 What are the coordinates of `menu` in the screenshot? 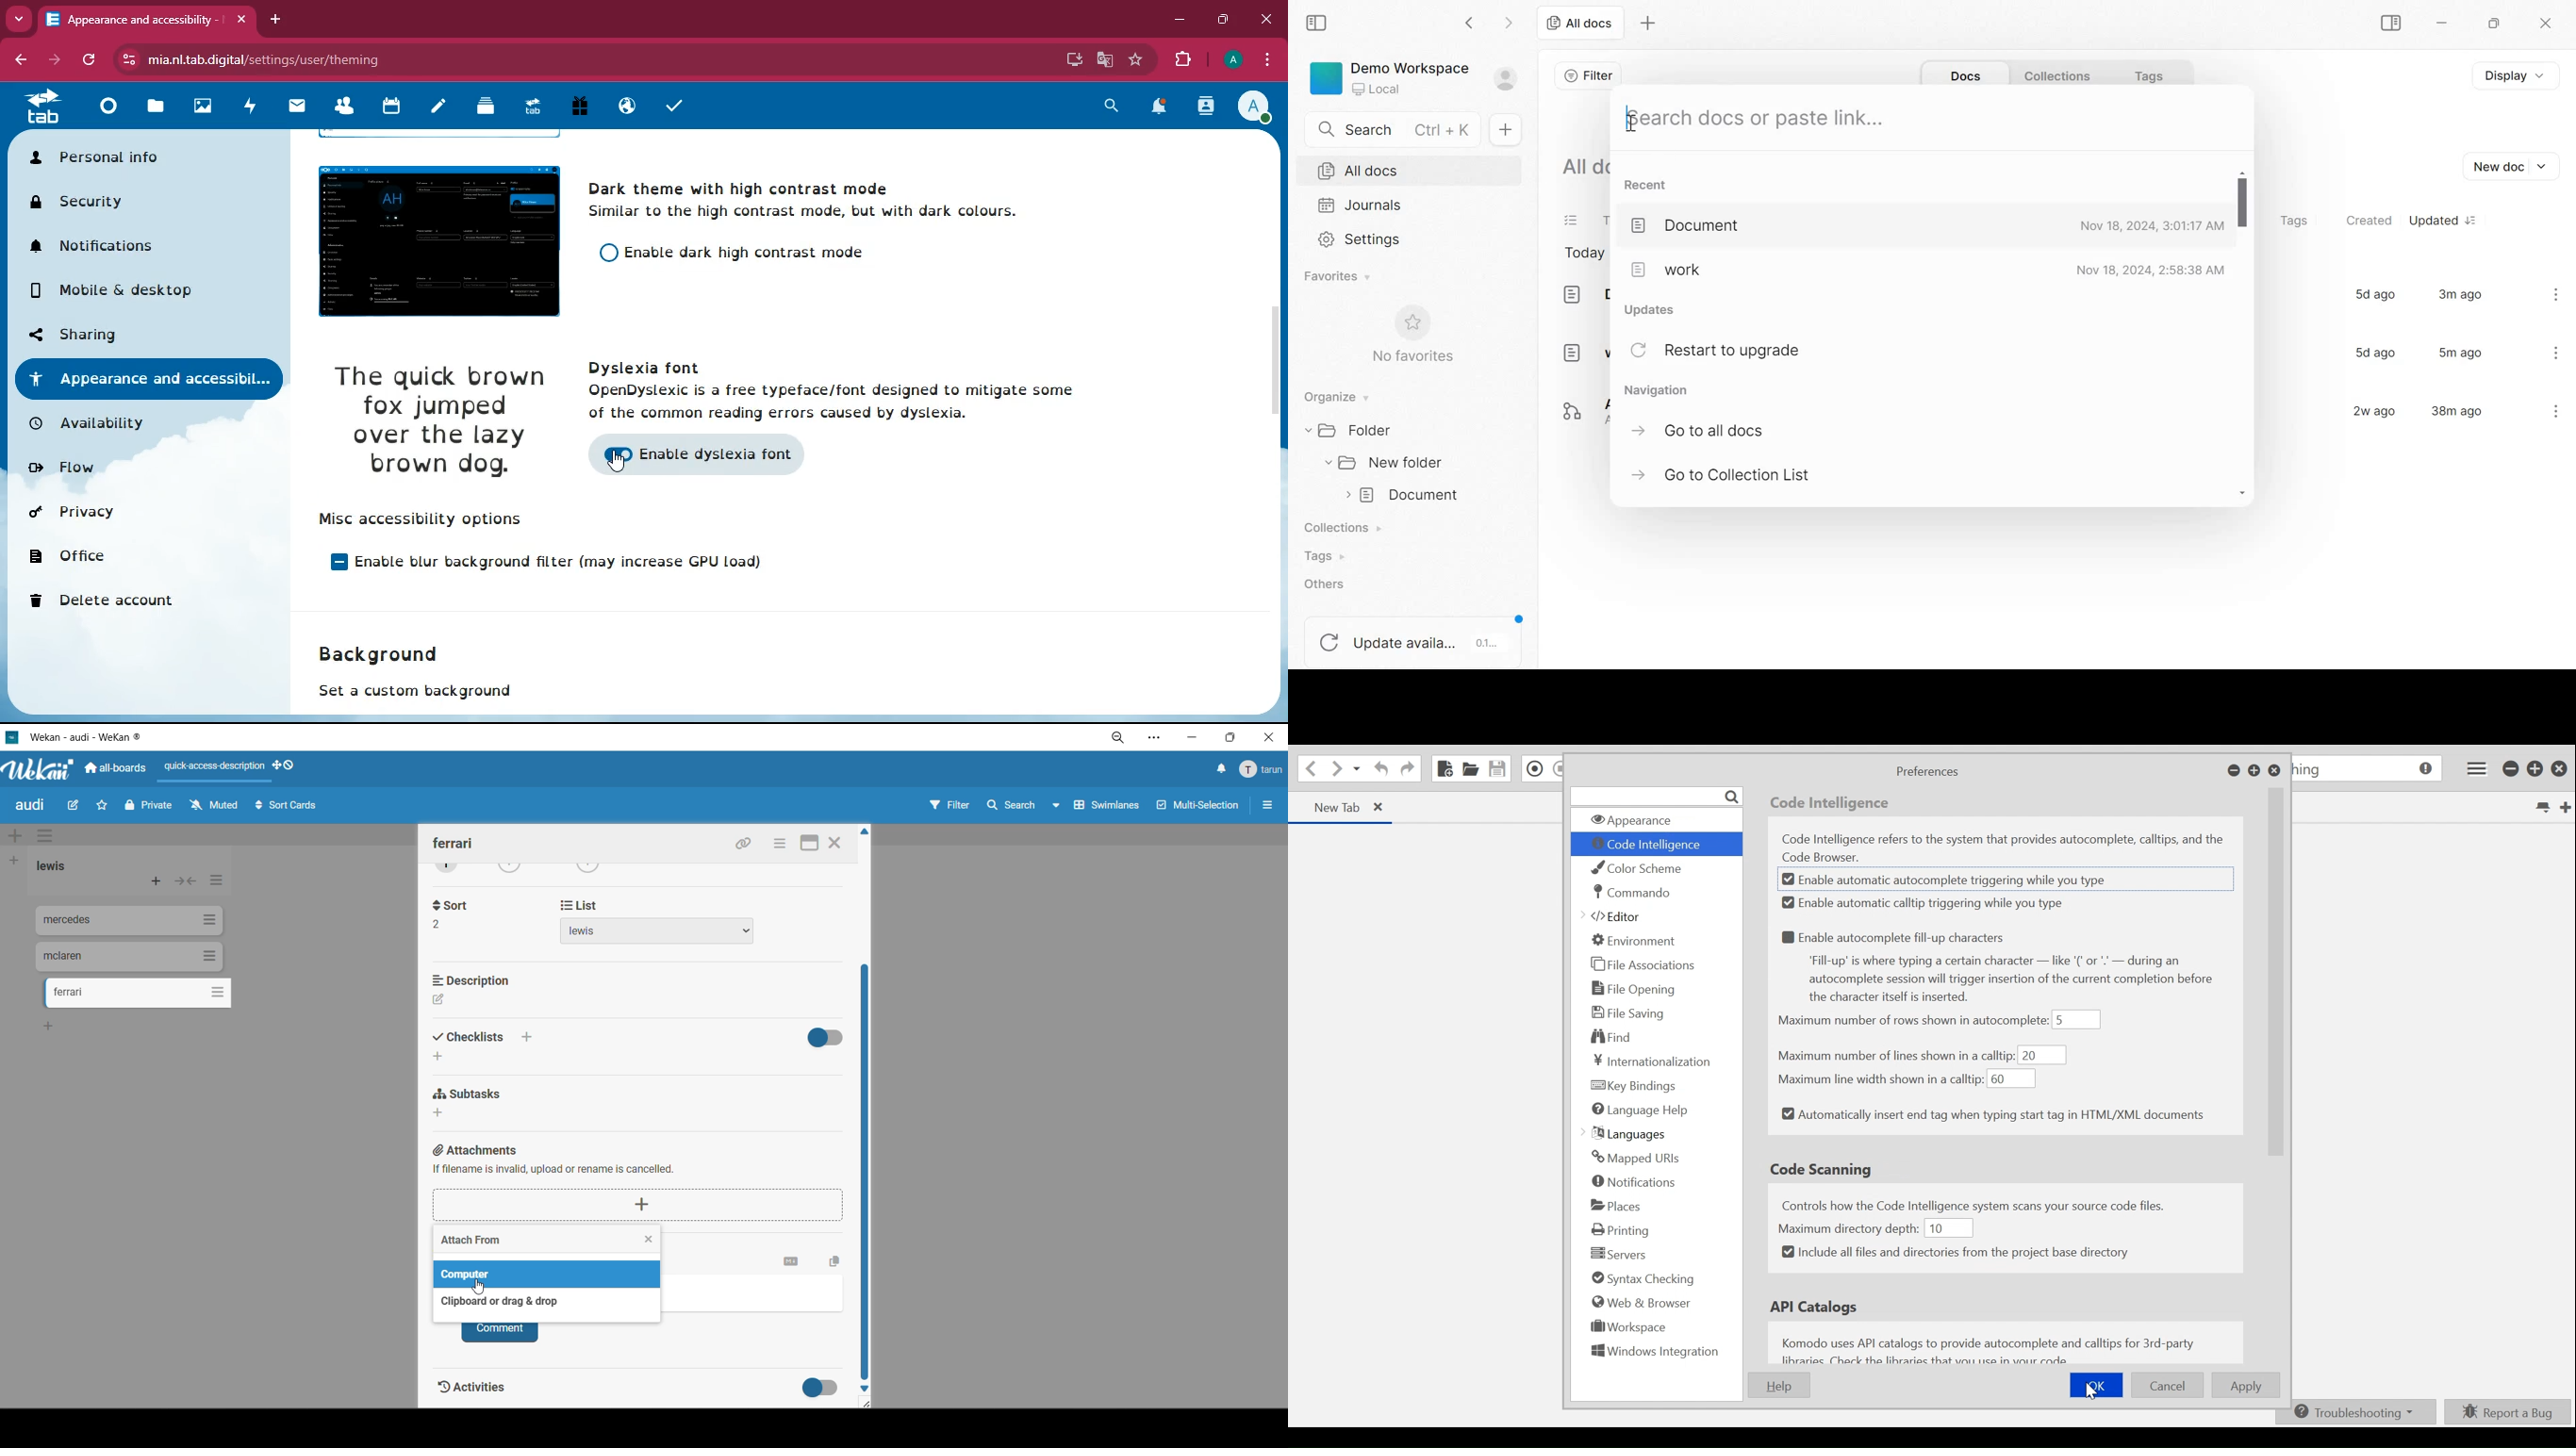 It's located at (1262, 59).